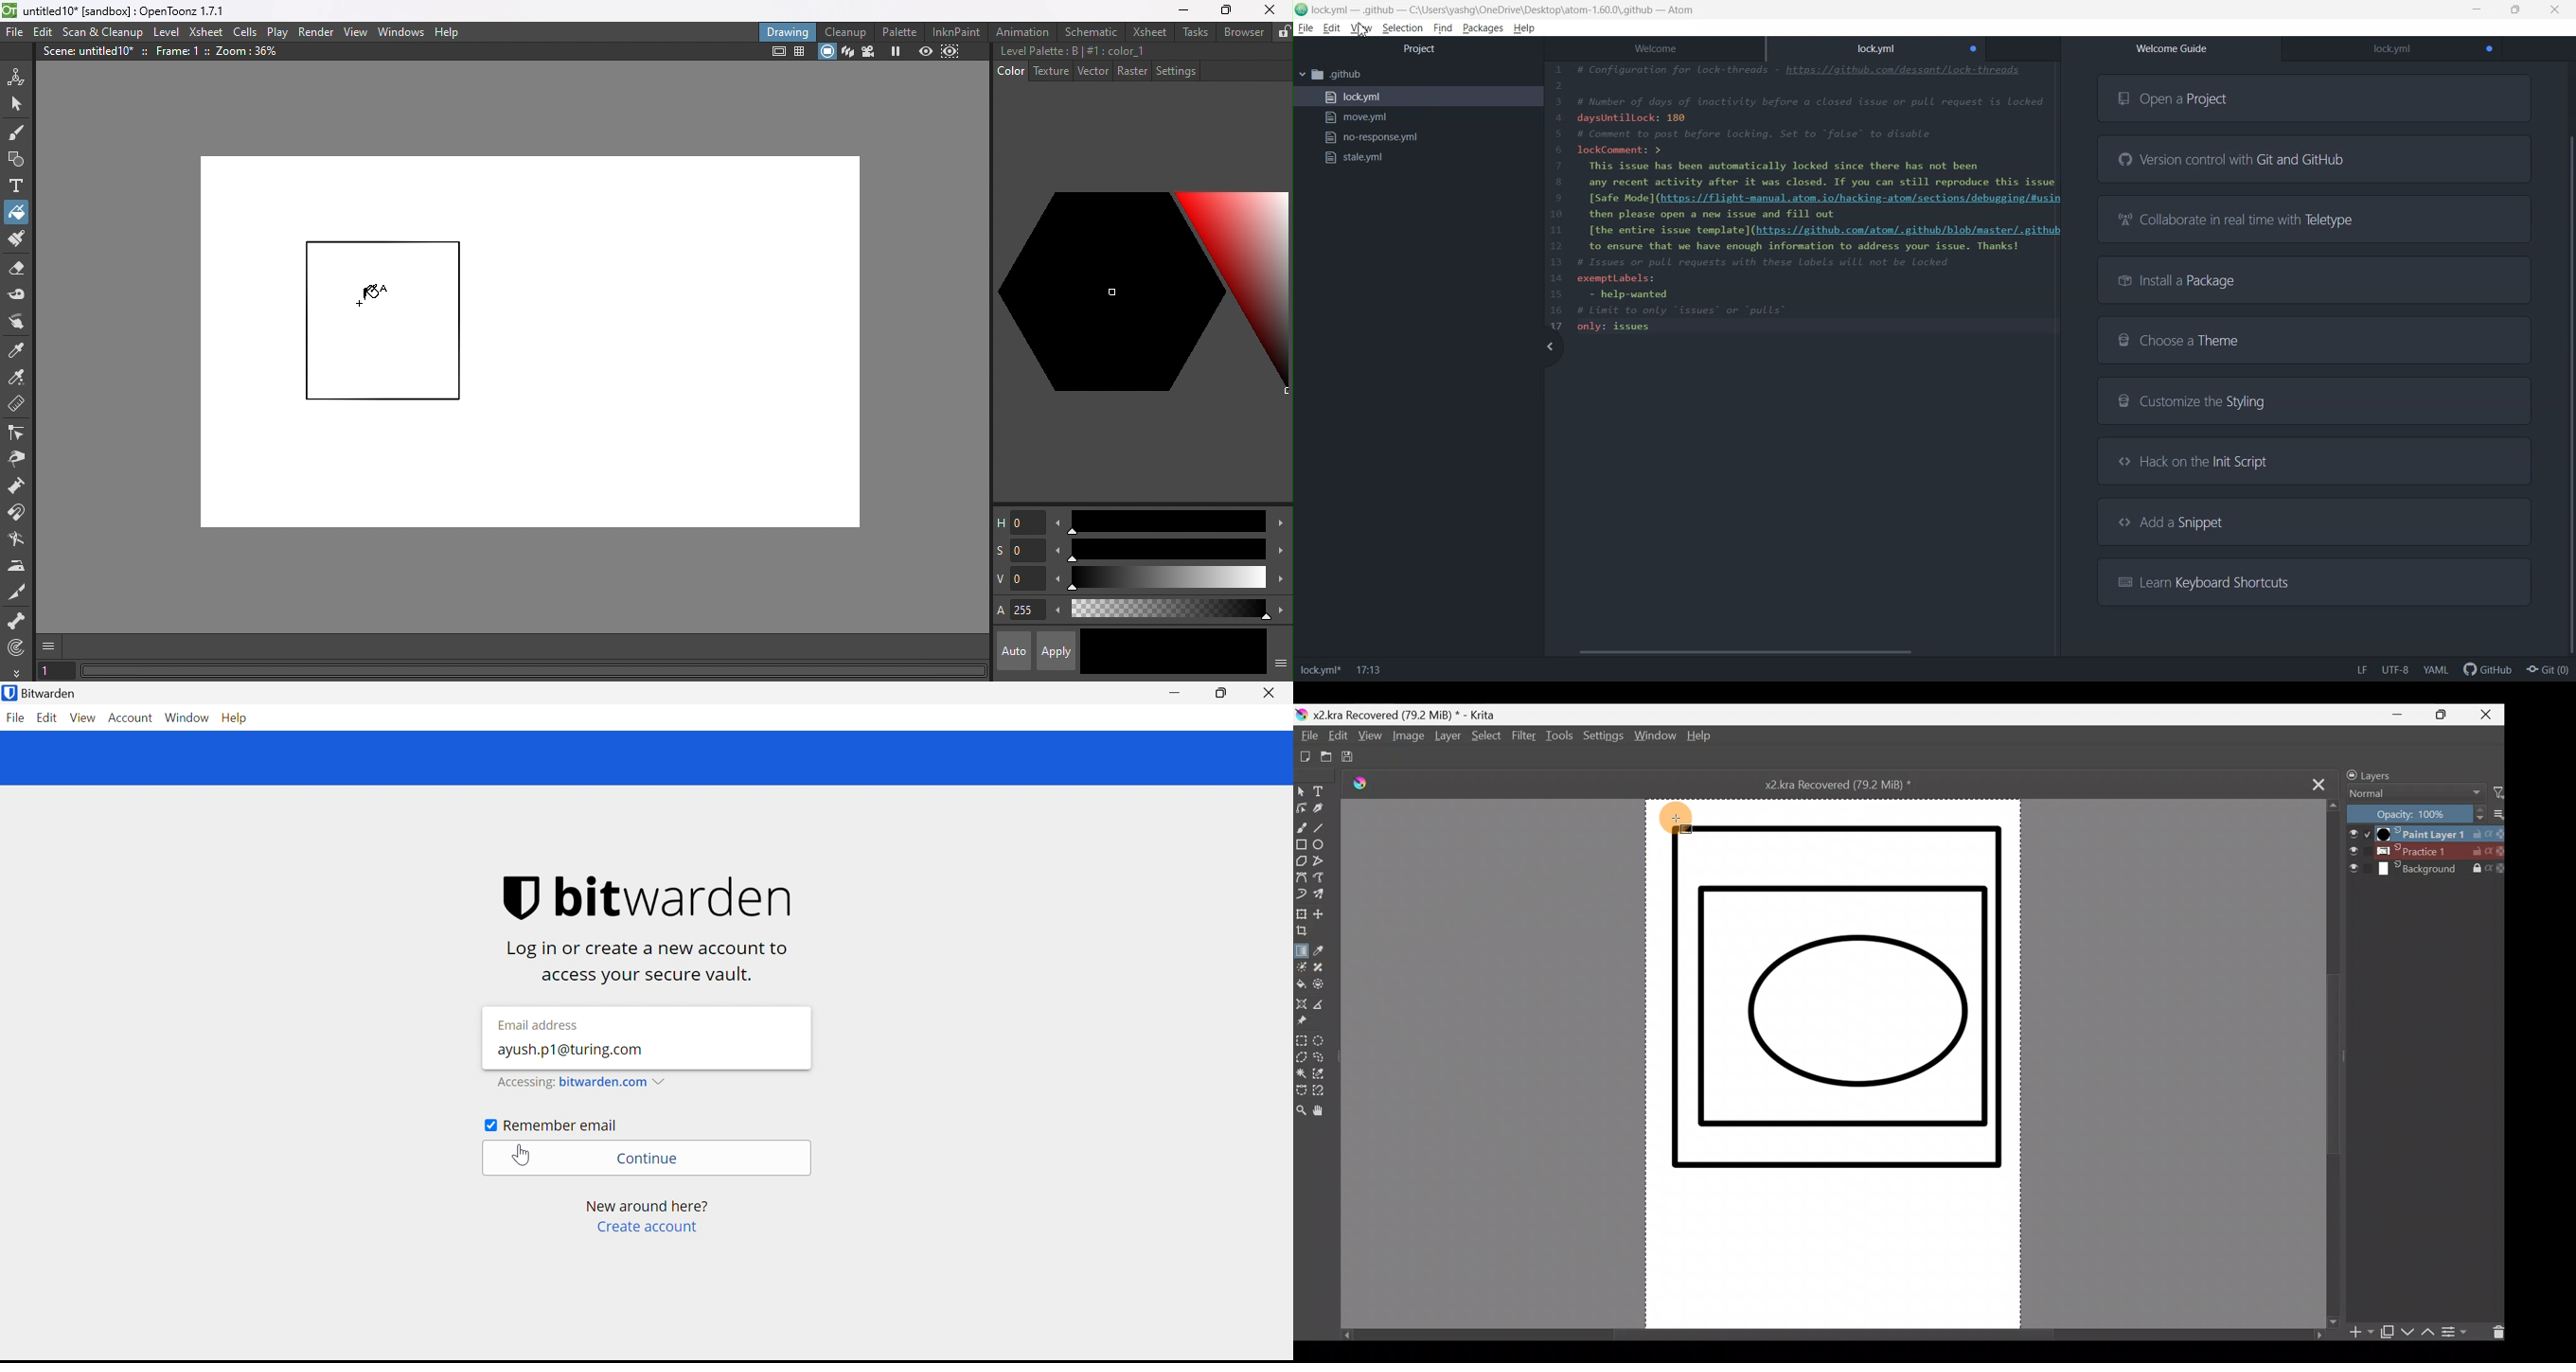 The image size is (2576, 1372). What do you see at coordinates (1322, 791) in the screenshot?
I see `Text tool` at bounding box center [1322, 791].